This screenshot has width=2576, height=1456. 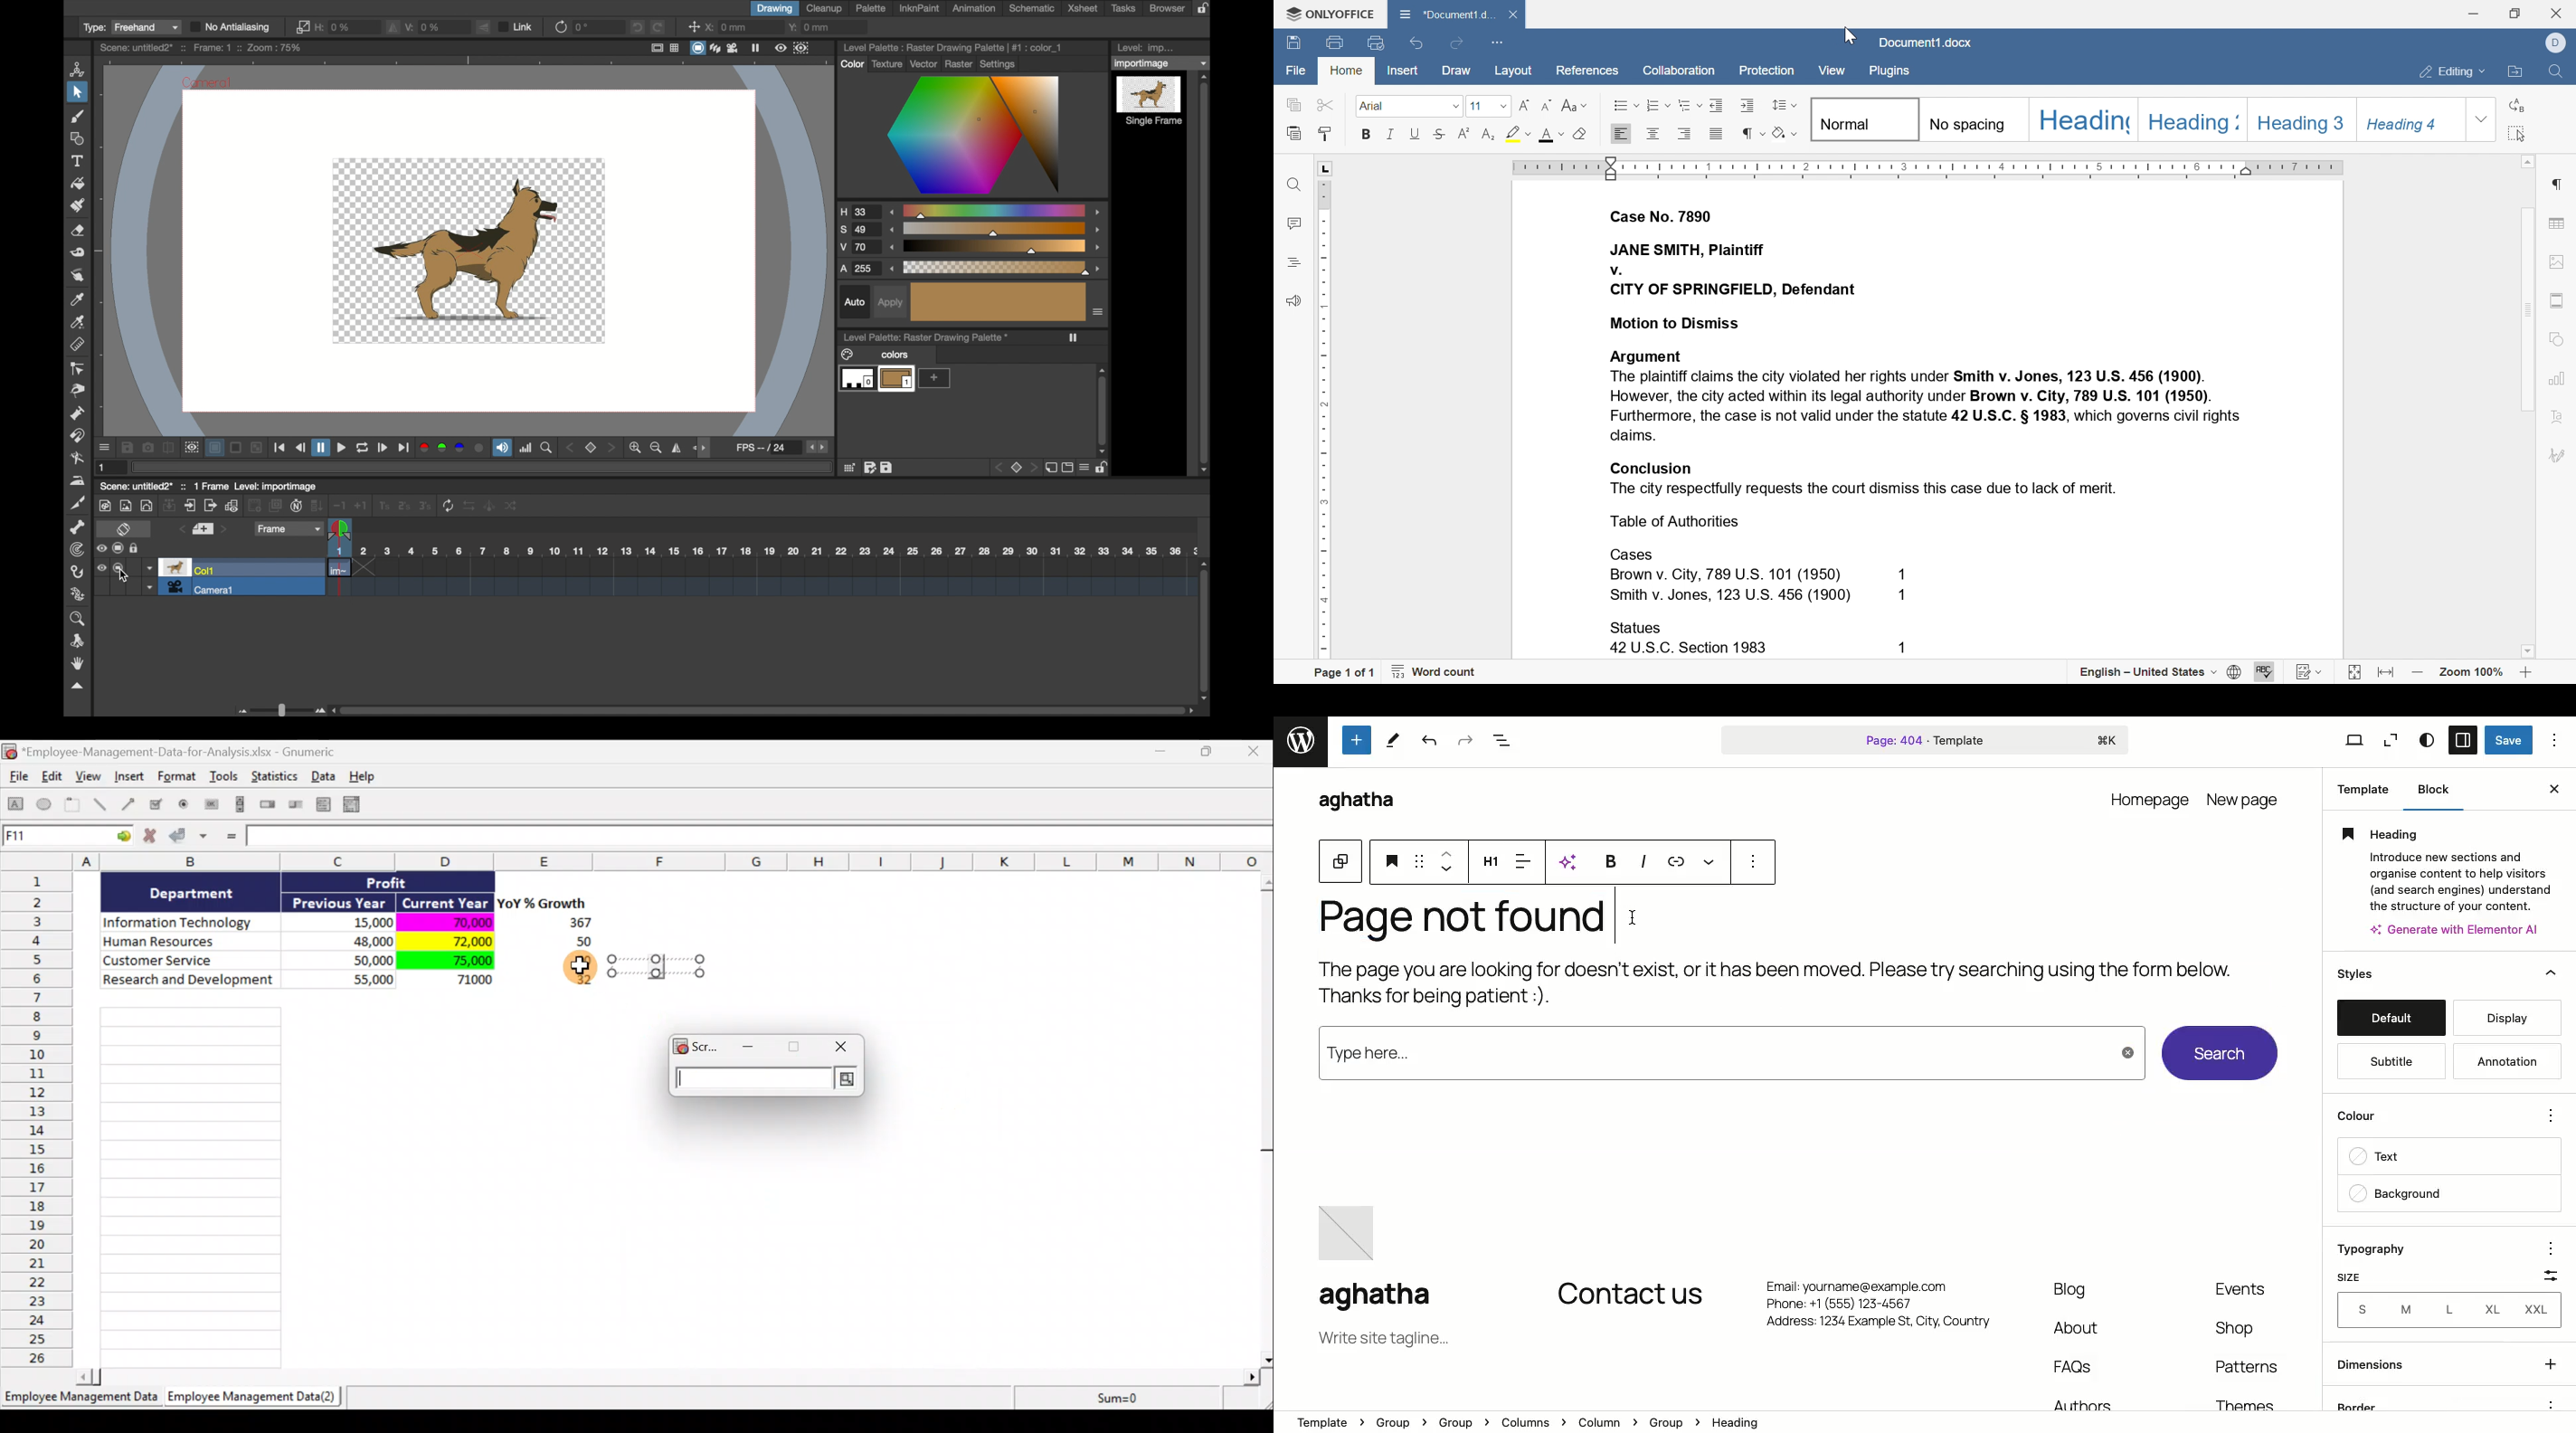 I want to click on headings, so click(x=1296, y=264).